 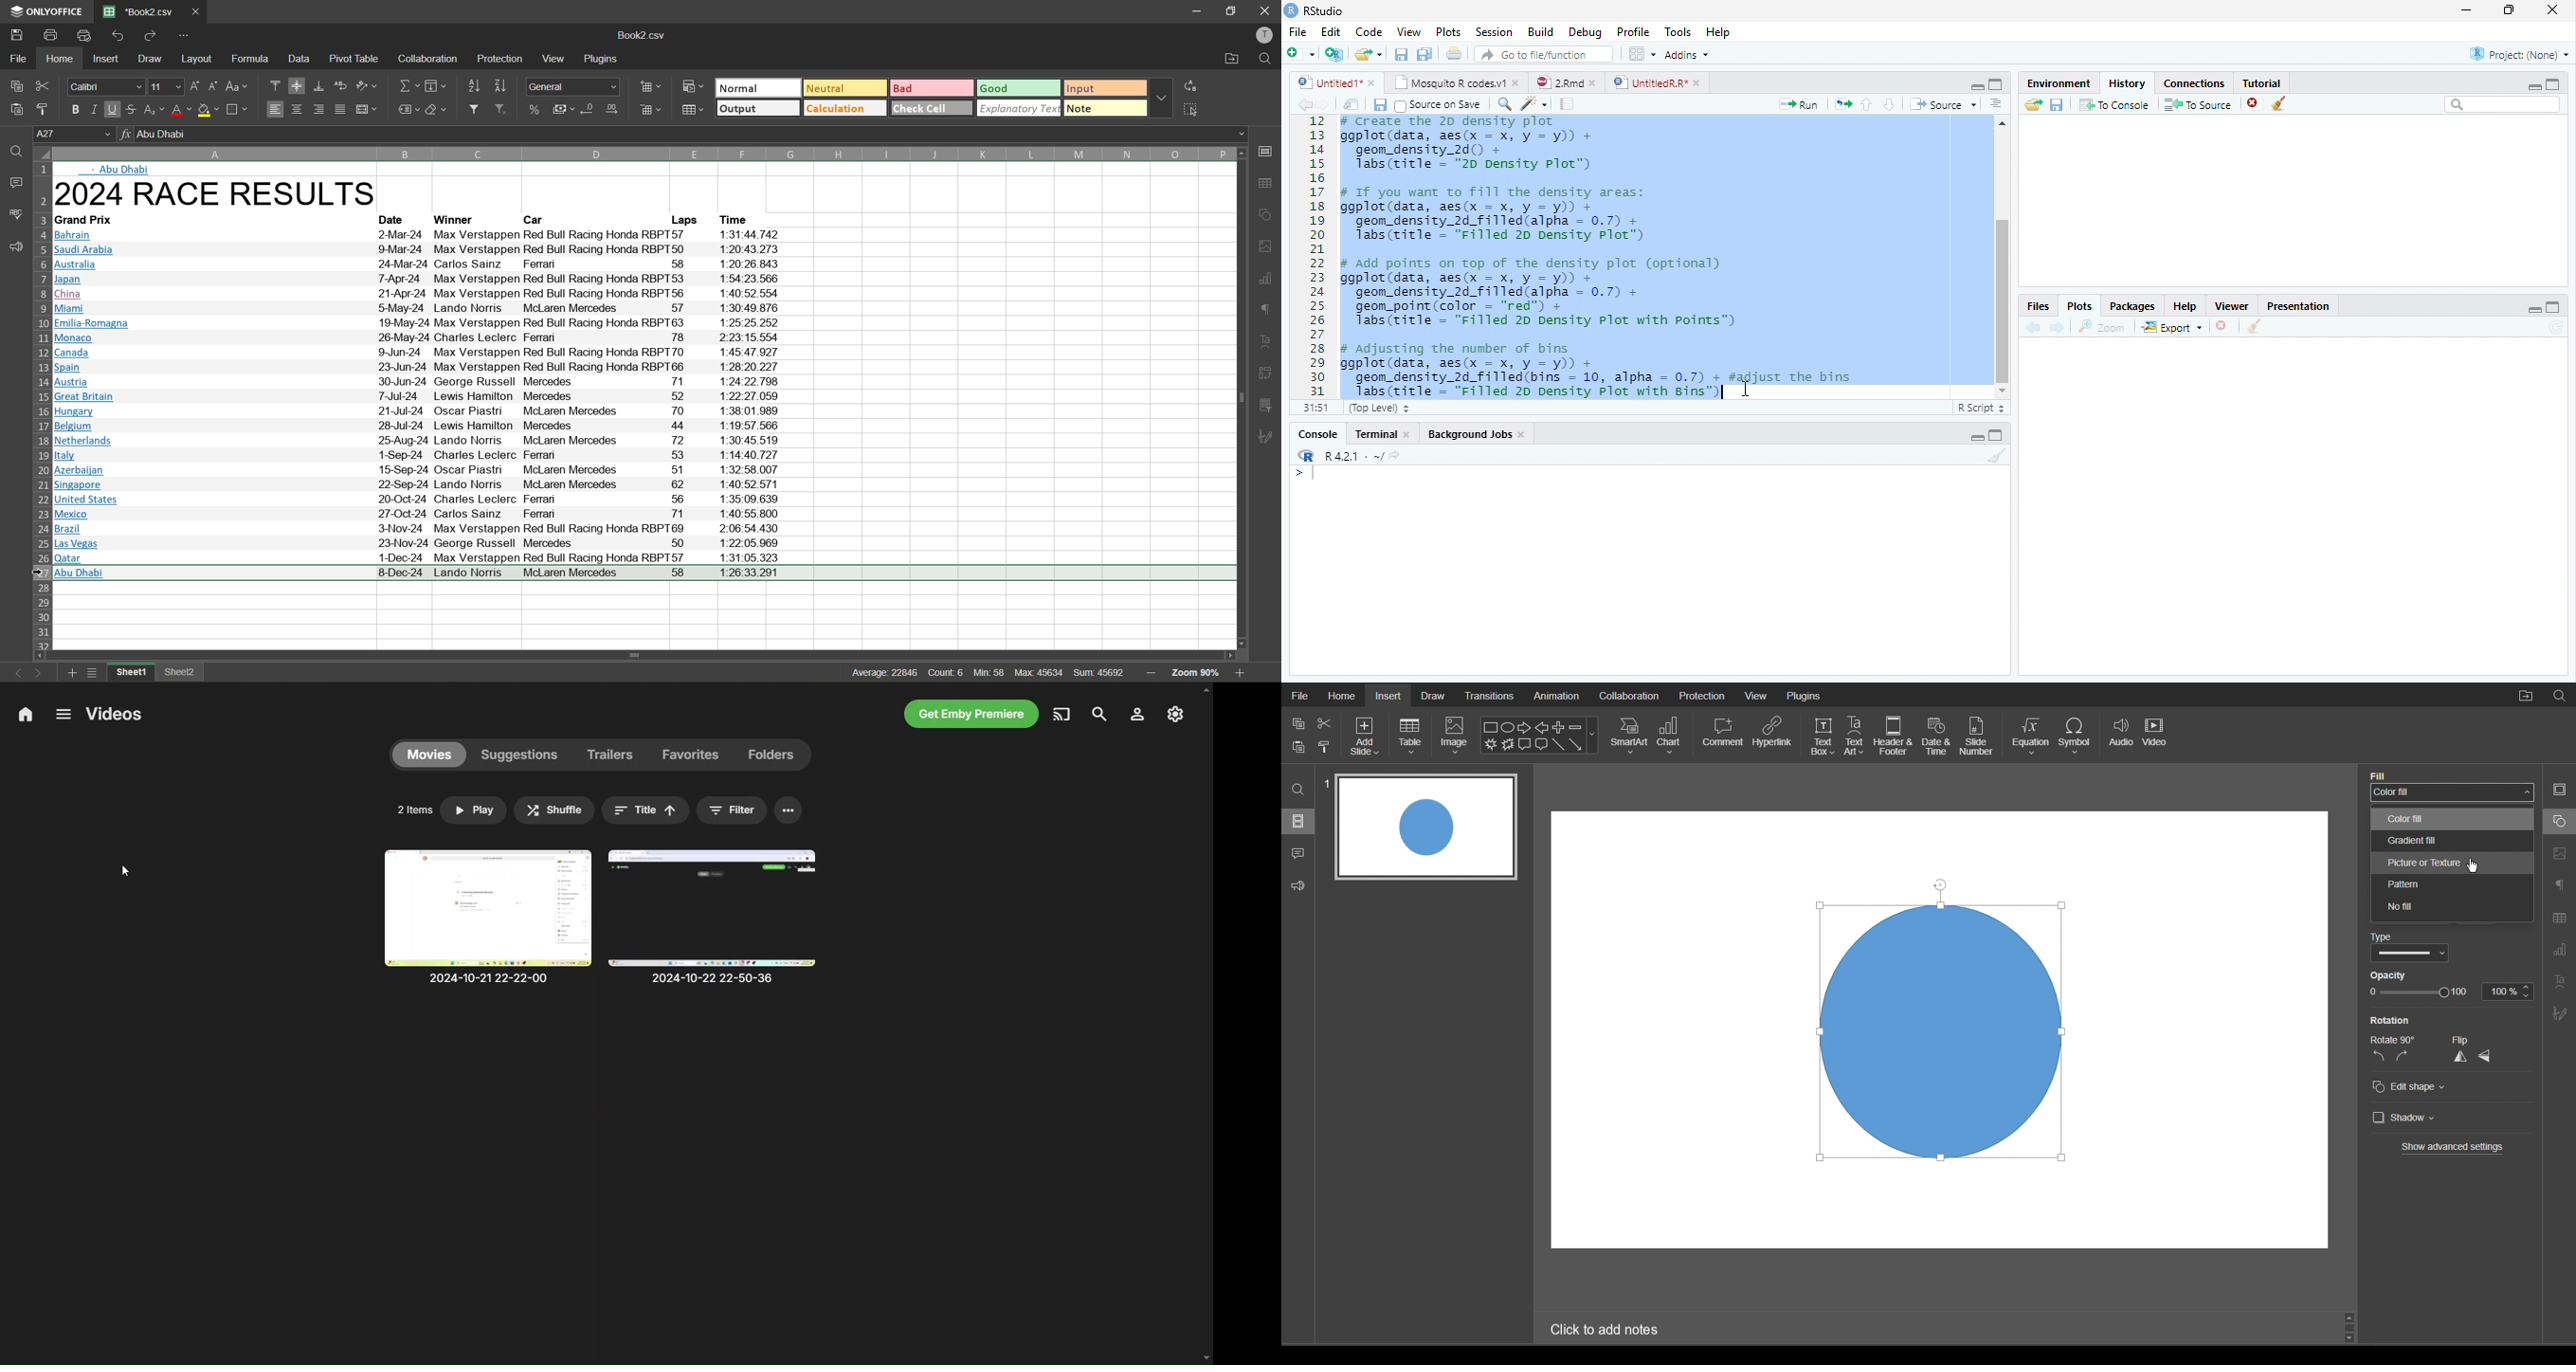 What do you see at coordinates (1243, 673) in the screenshot?
I see `zoom in` at bounding box center [1243, 673].